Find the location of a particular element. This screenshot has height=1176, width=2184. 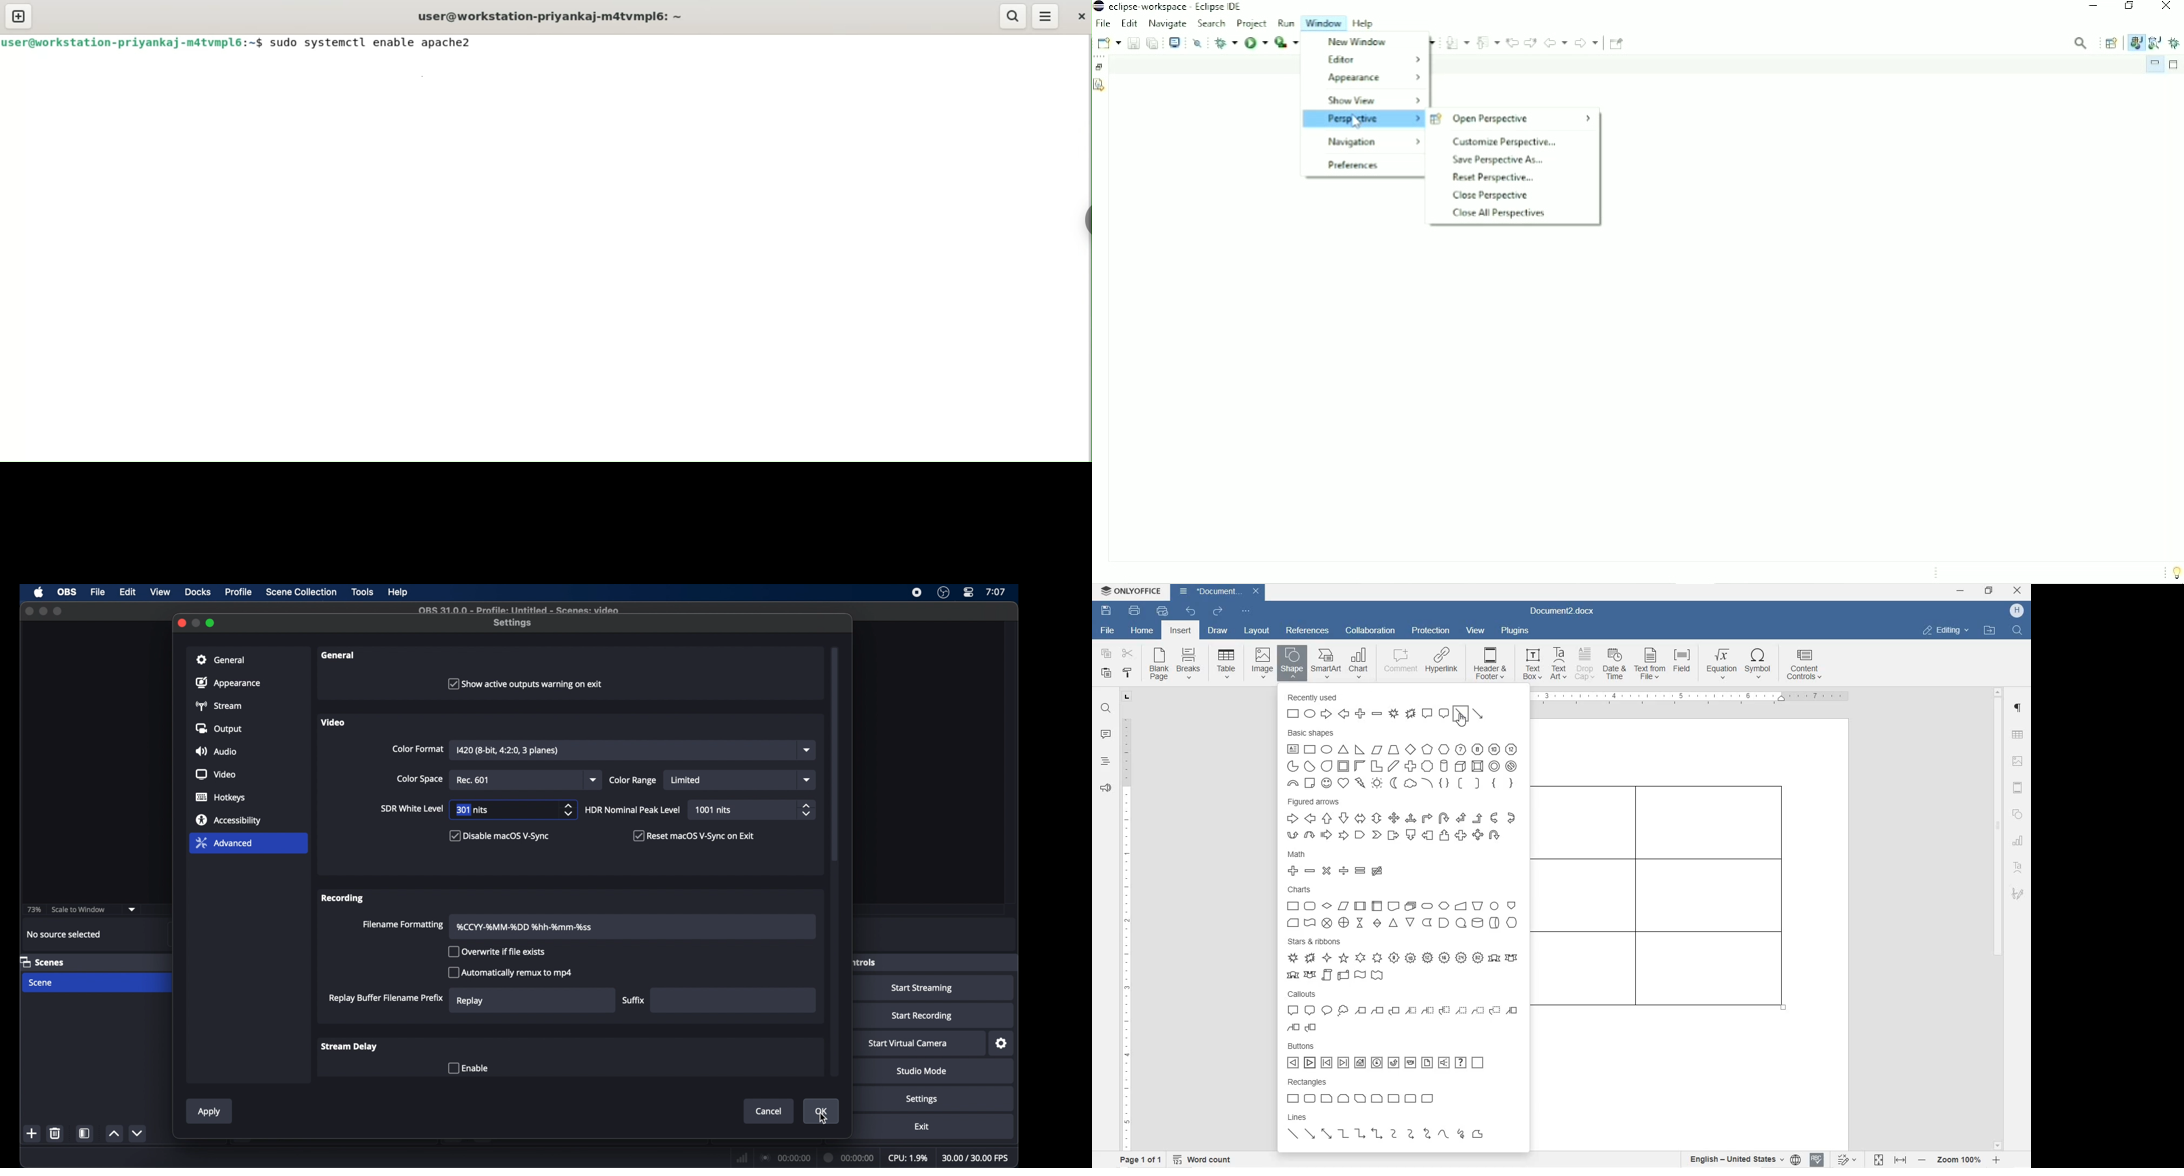

profile is located at coordinates (240, 593).